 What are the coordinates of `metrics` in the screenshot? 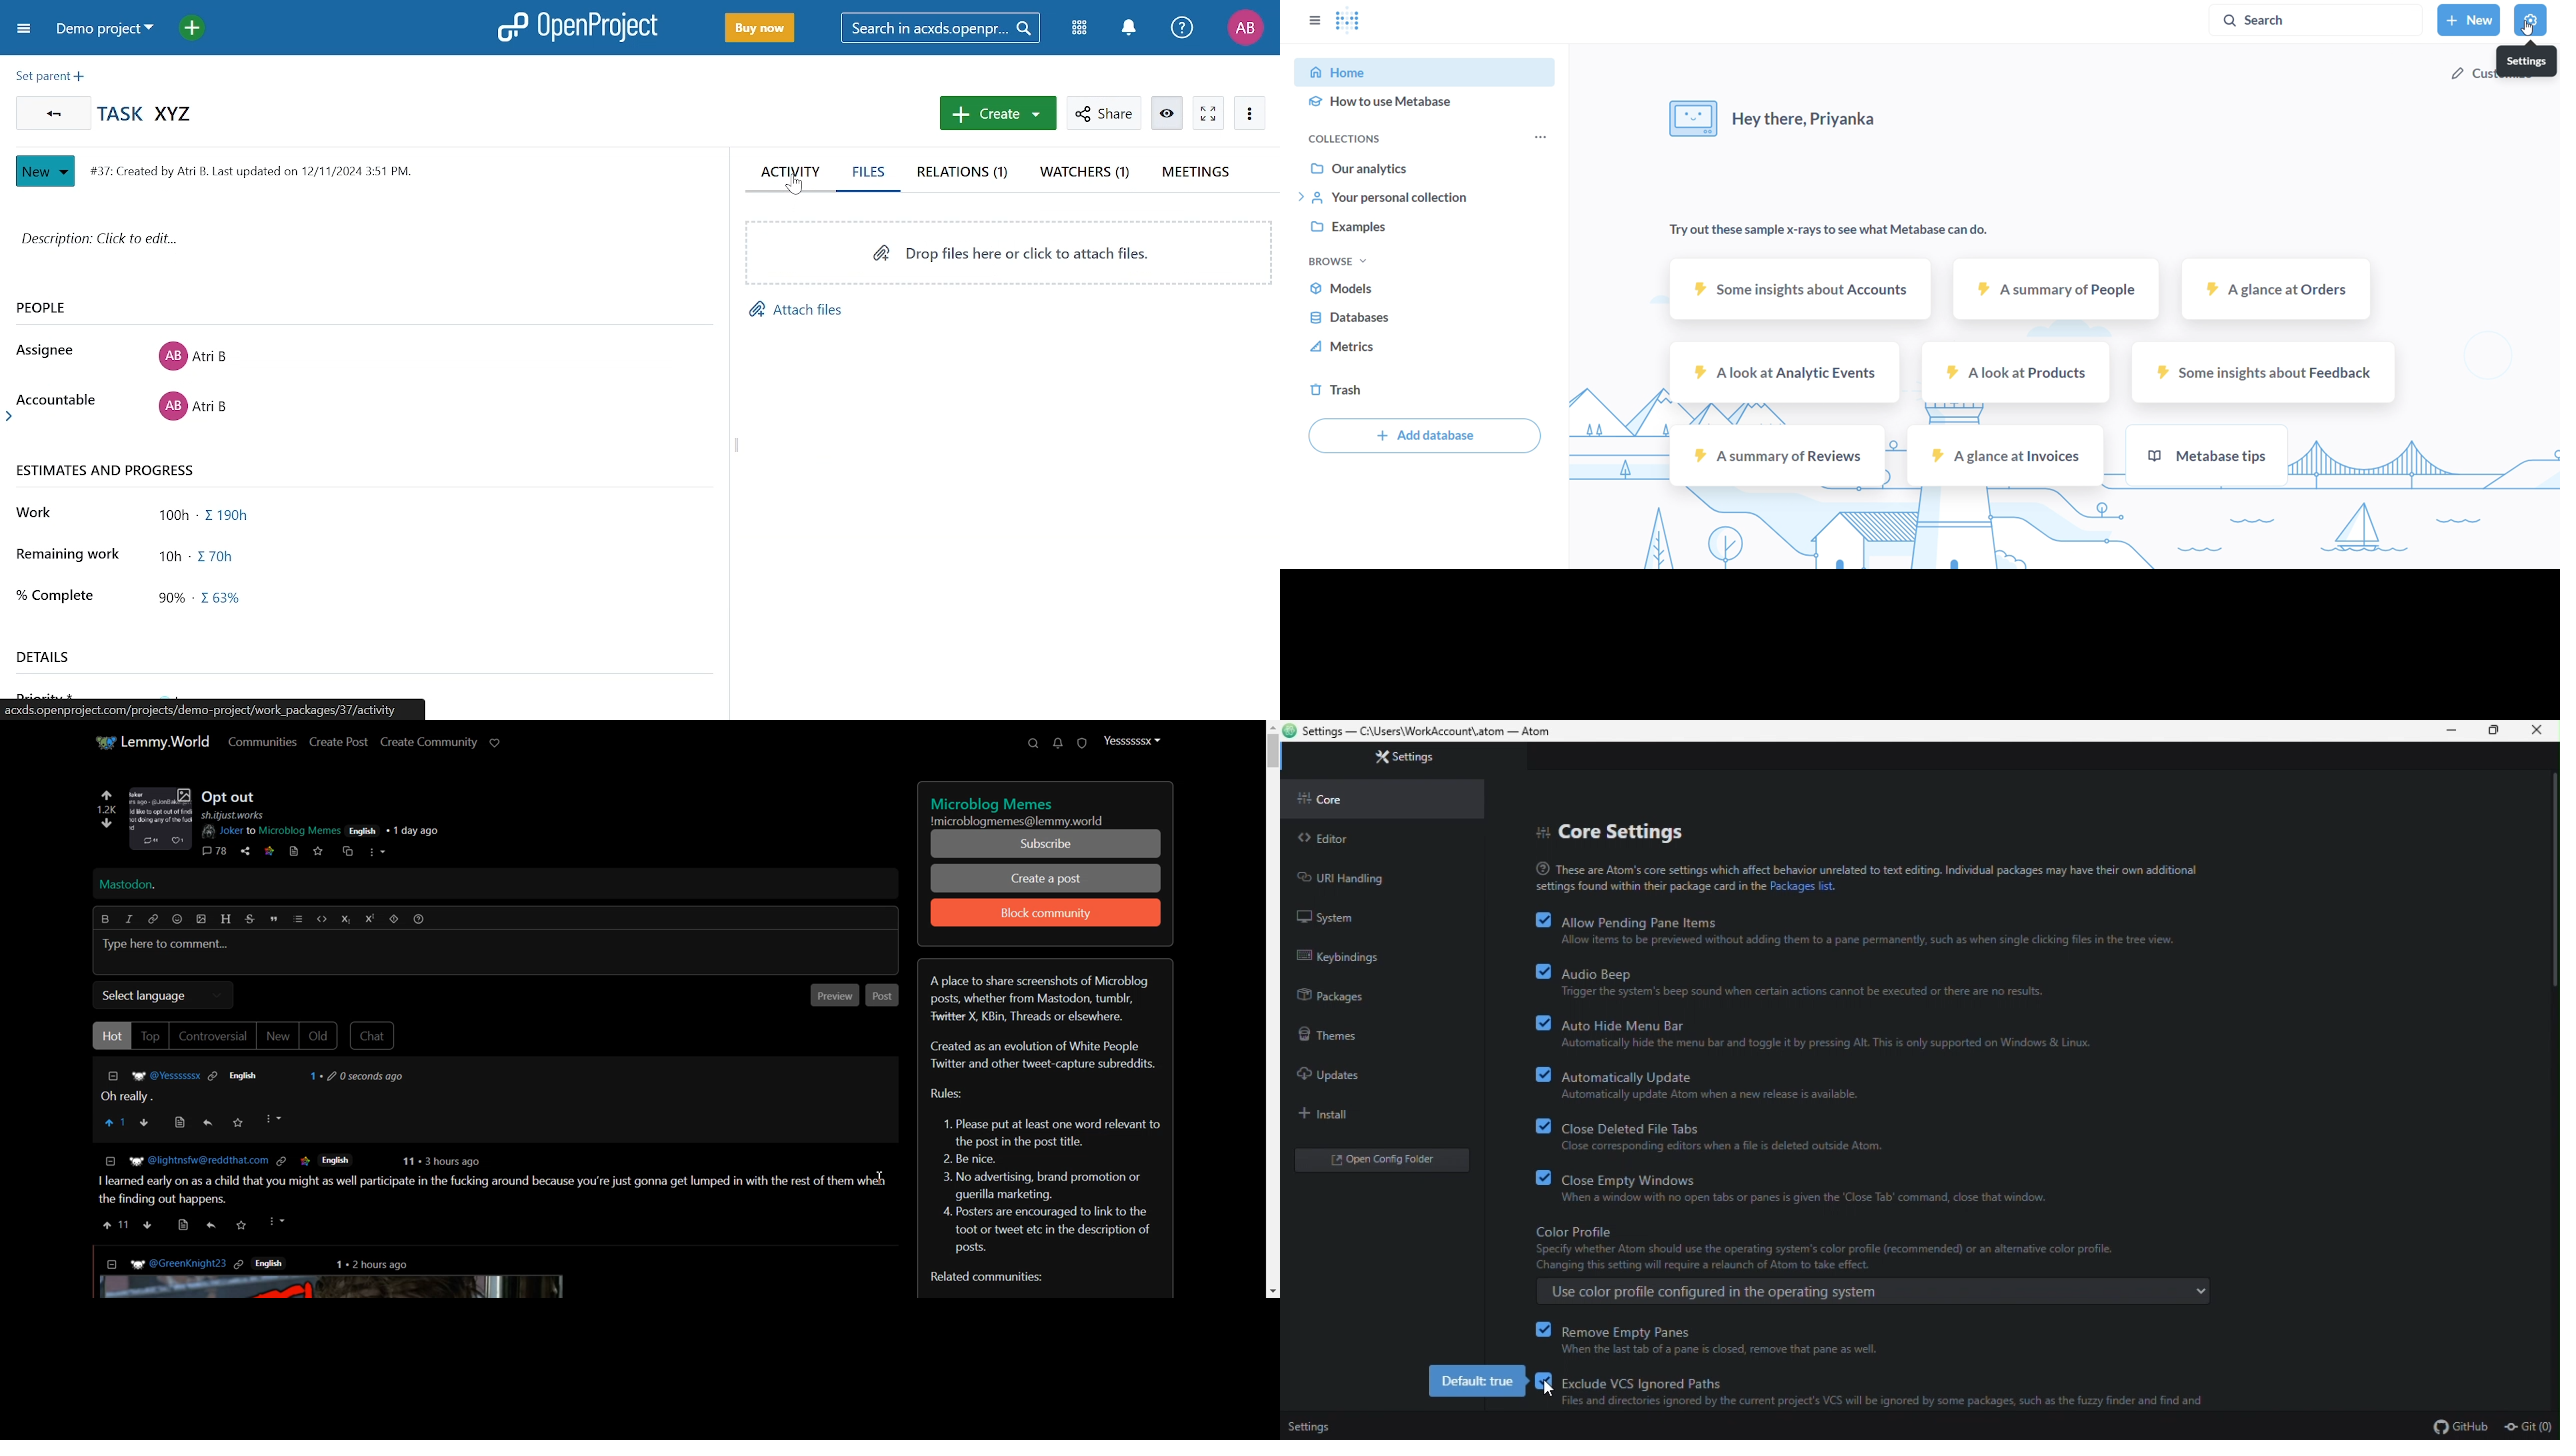 It's located at (1424, 351).